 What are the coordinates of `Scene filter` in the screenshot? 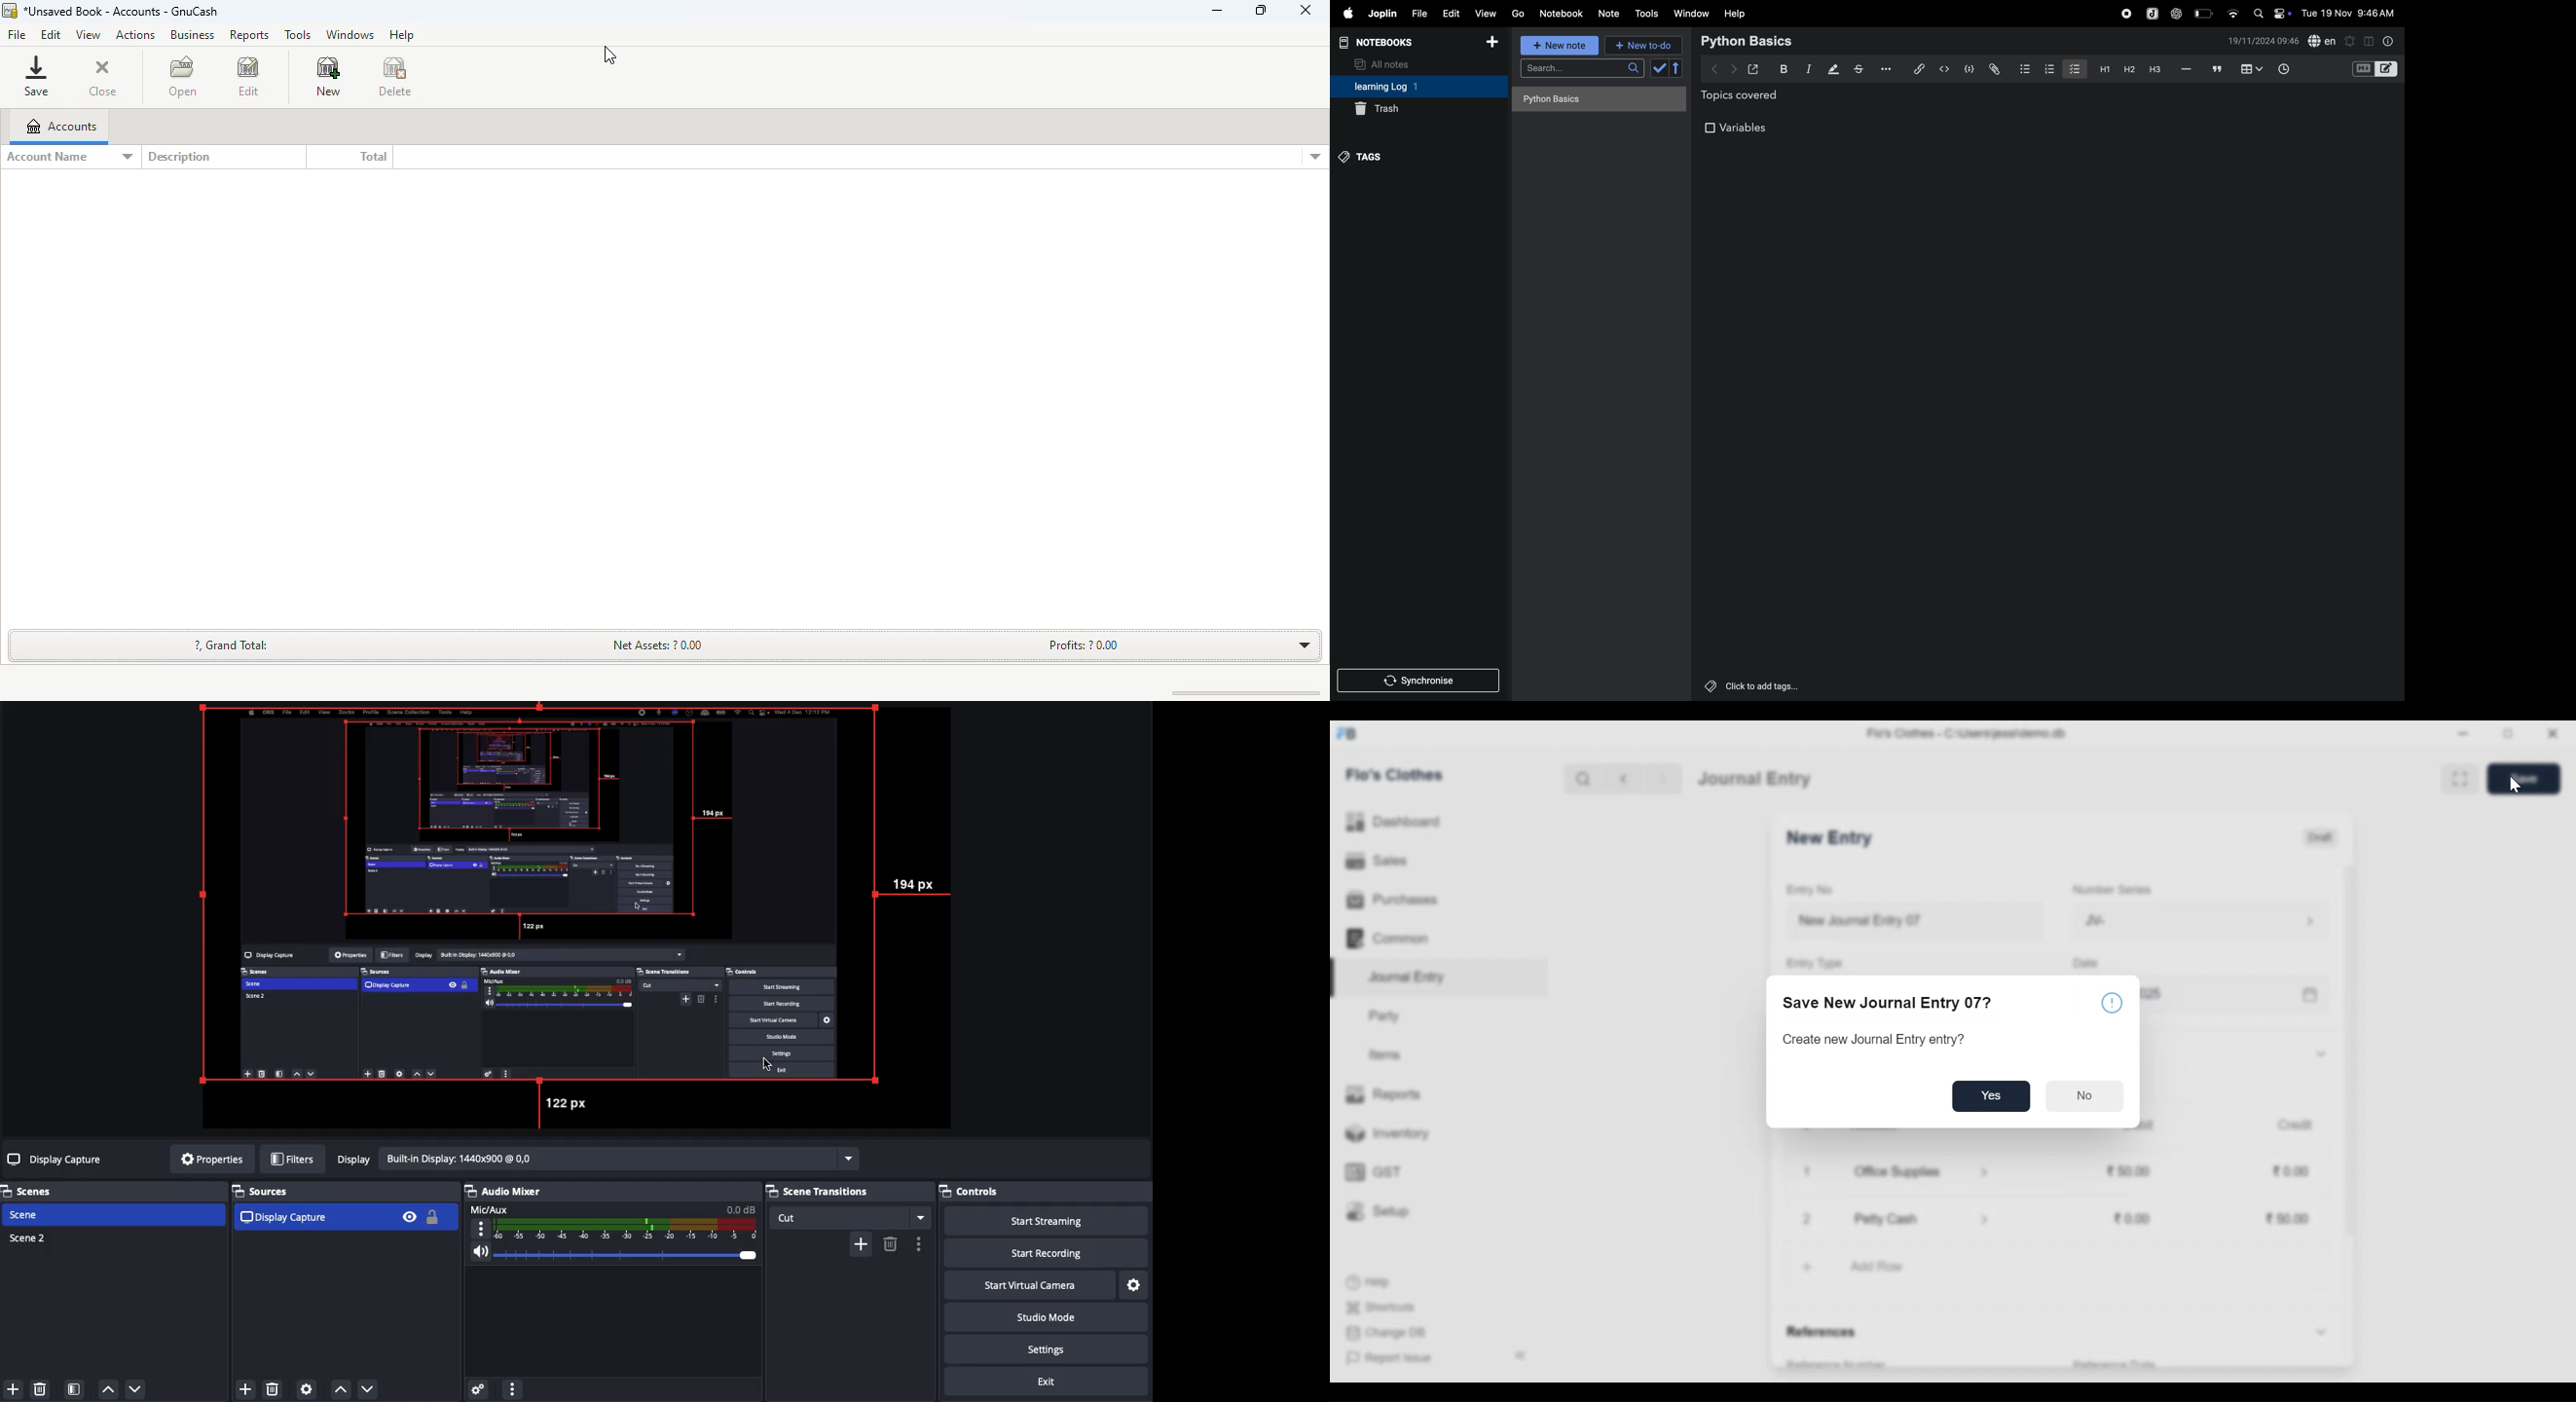 It's located at (75, 1390).